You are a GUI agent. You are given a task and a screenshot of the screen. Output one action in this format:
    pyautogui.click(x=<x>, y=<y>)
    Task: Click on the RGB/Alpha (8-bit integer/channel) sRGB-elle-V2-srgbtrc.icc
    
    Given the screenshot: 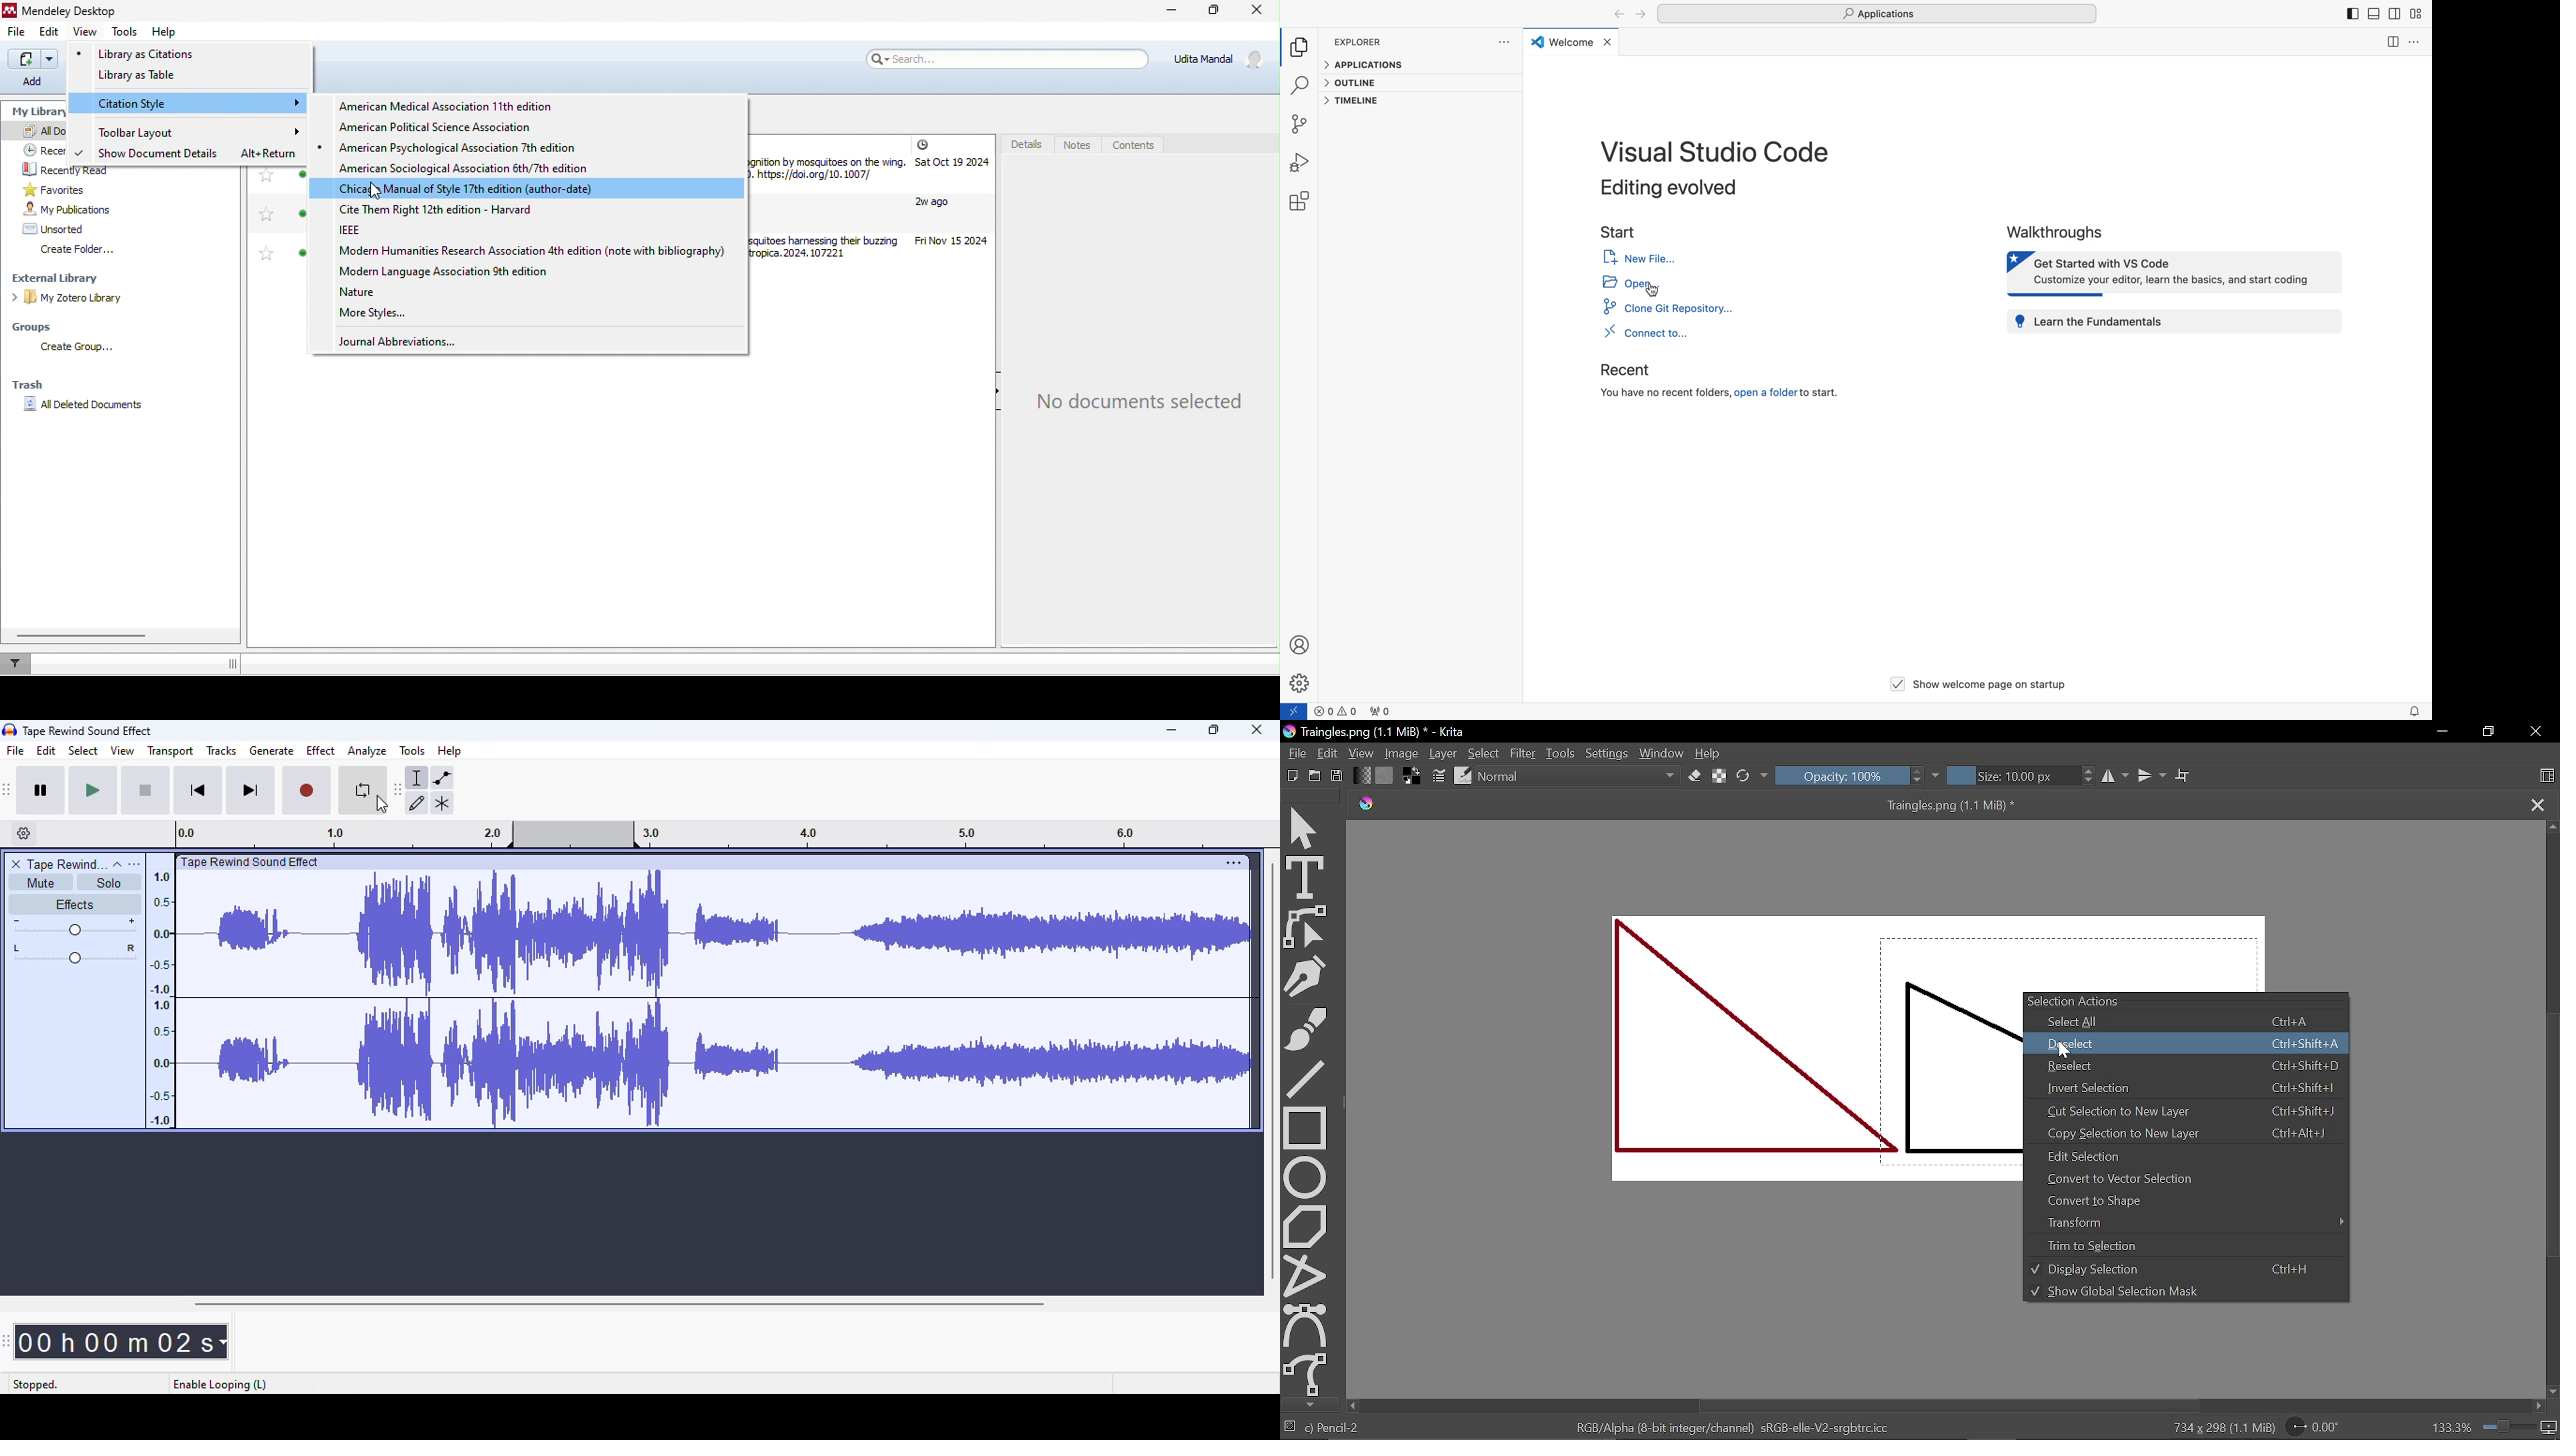 What is the action you would take?
    pyautogui.click(x=1730, y=1426)
    